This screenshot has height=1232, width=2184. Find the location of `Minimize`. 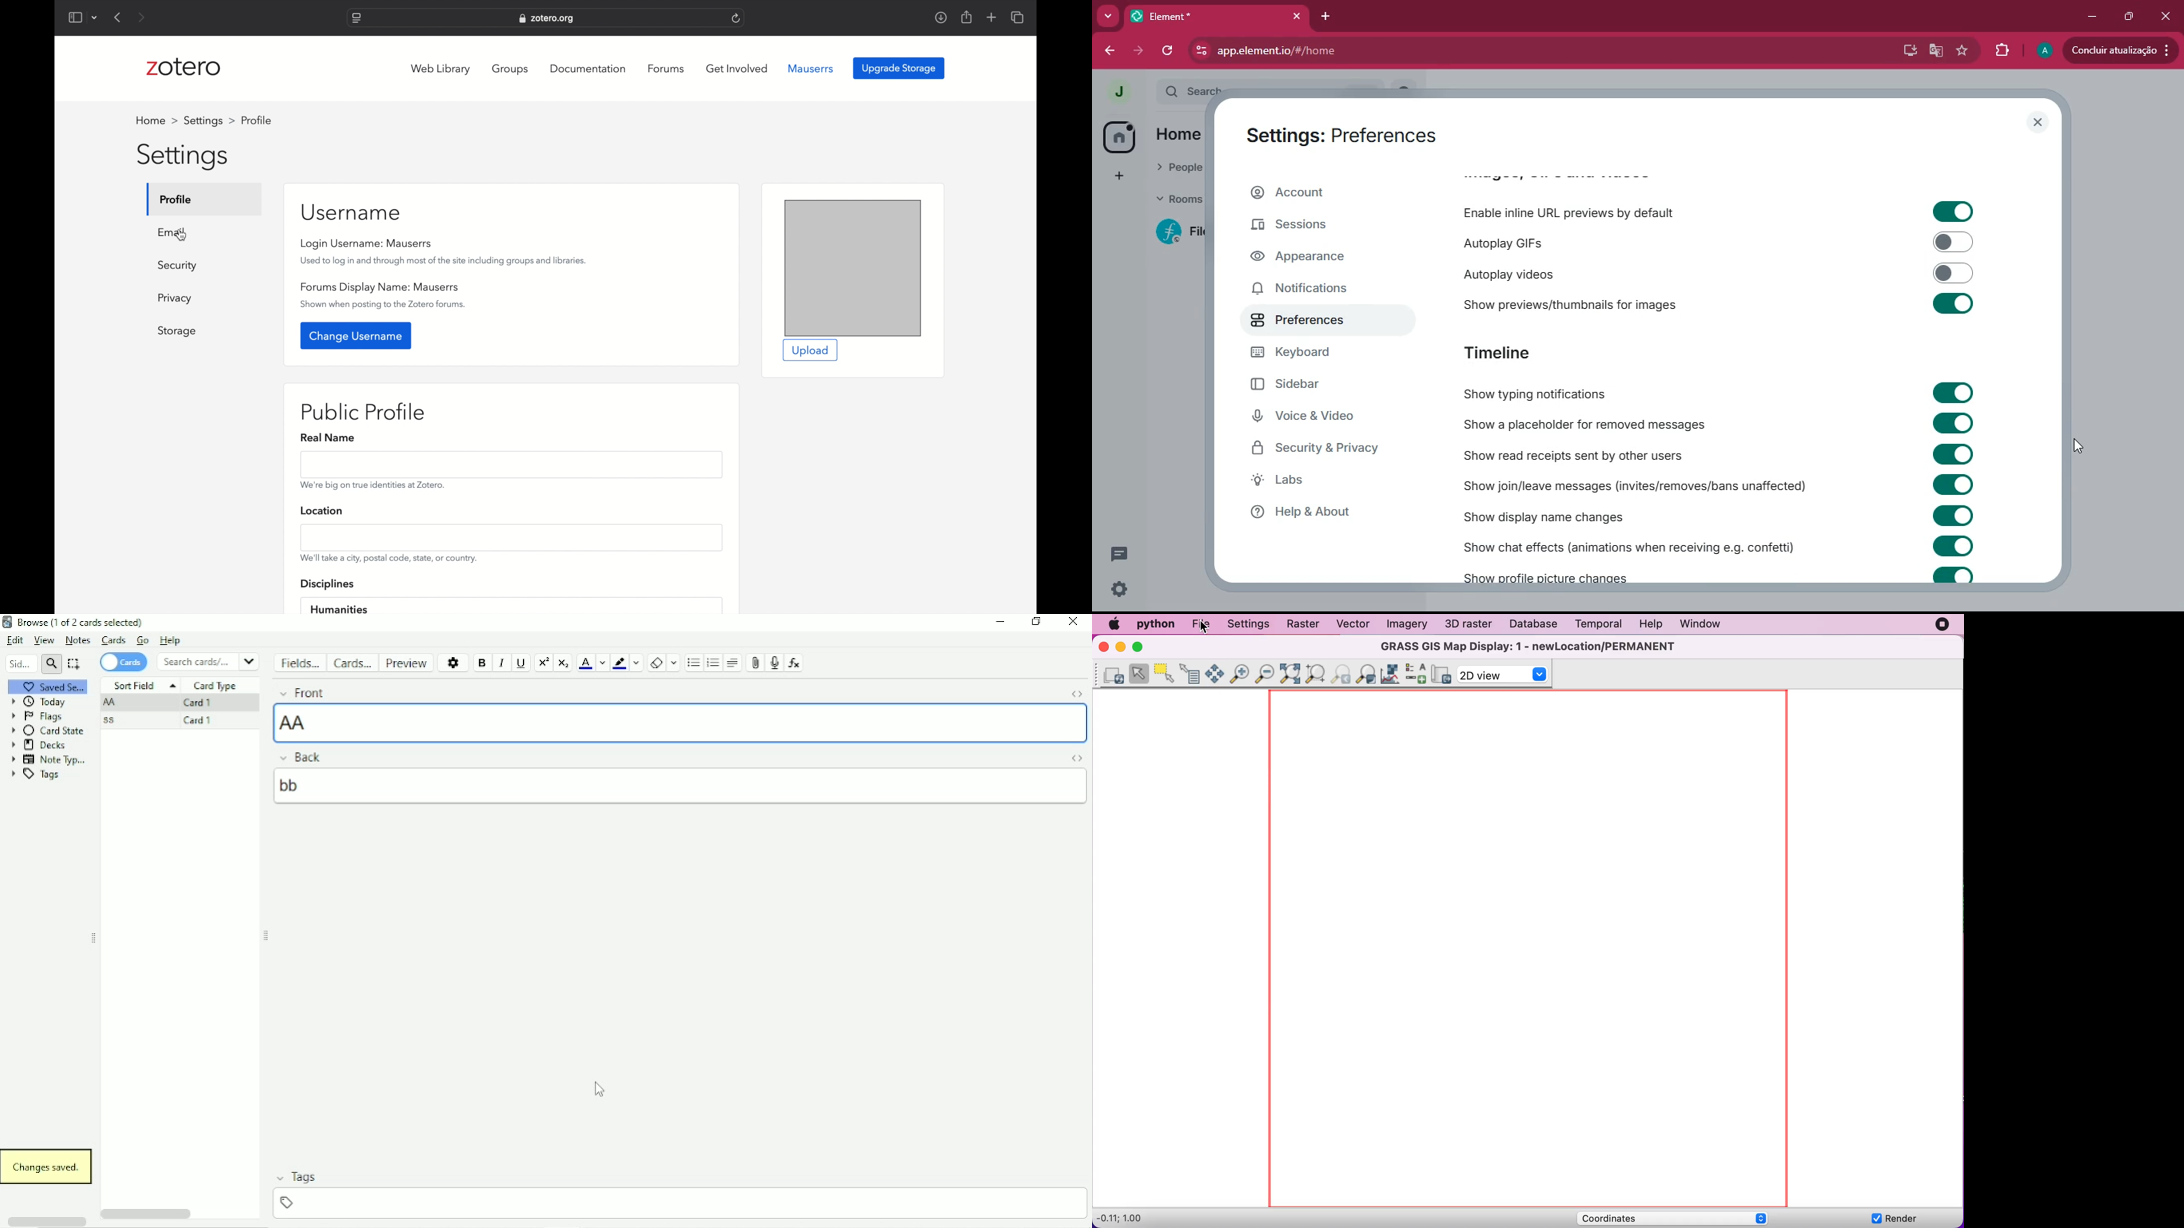

Minimize is located at coordinates (999, 622).